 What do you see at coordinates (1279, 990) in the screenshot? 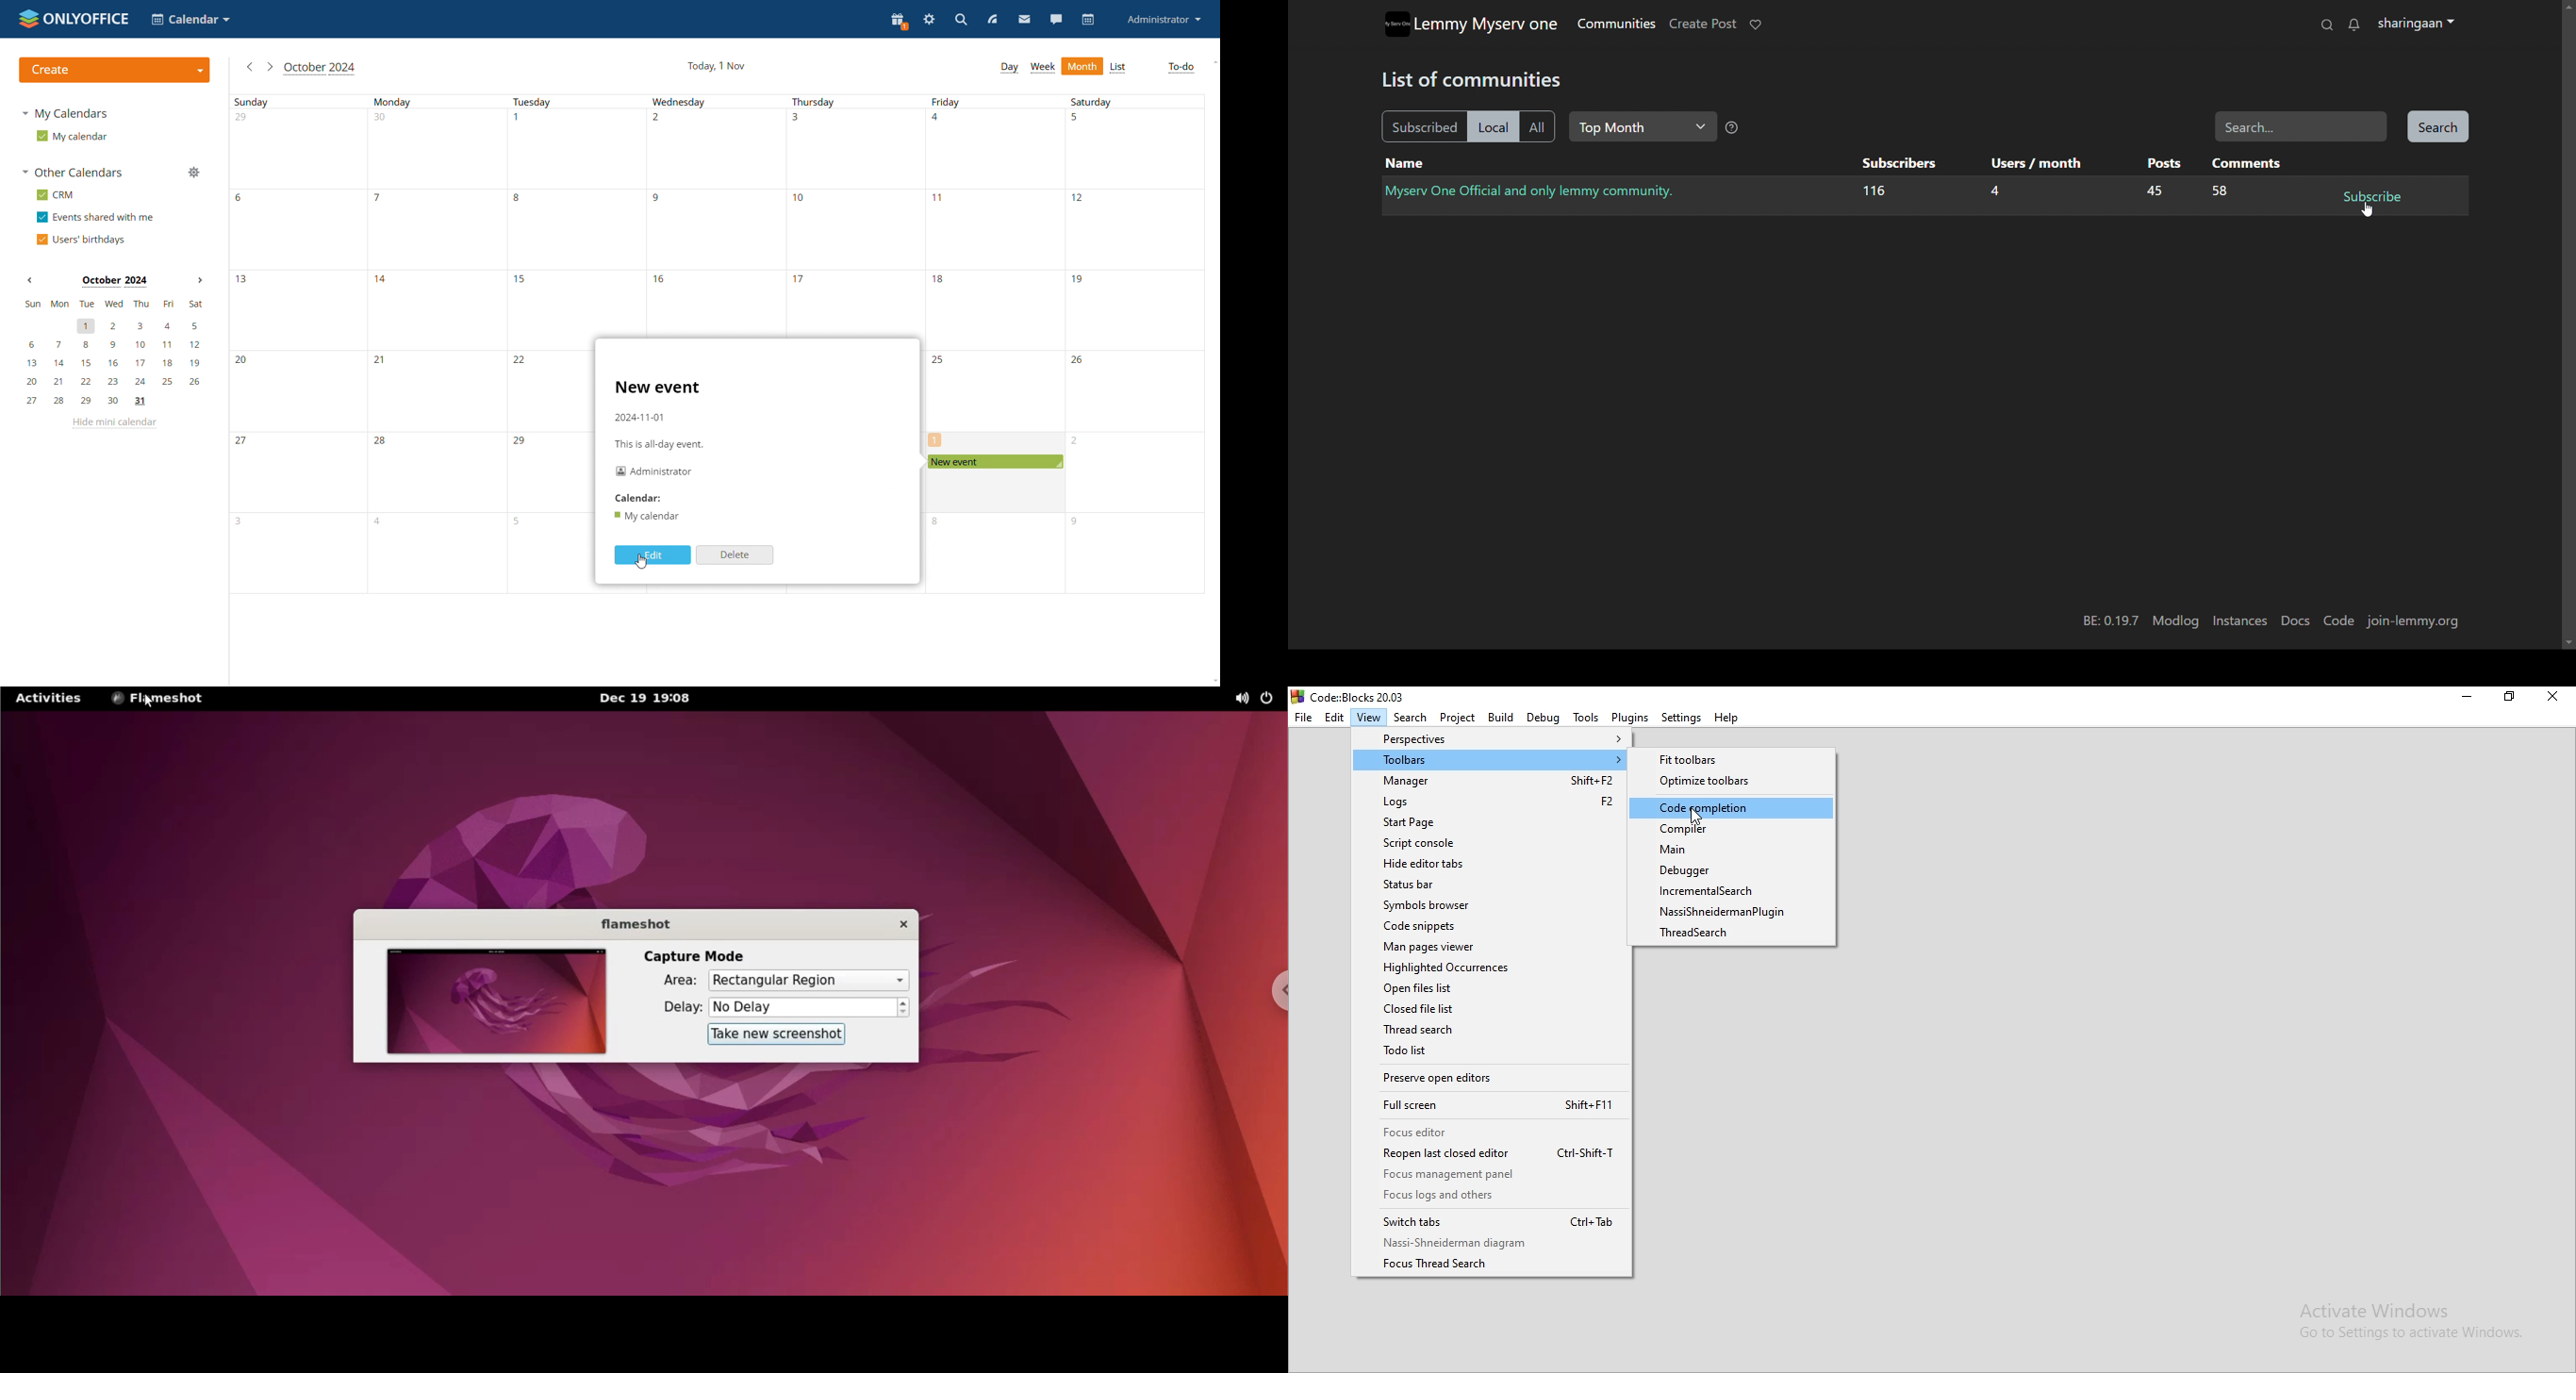
I see `chrome options` at bounding box center [1279, 990].